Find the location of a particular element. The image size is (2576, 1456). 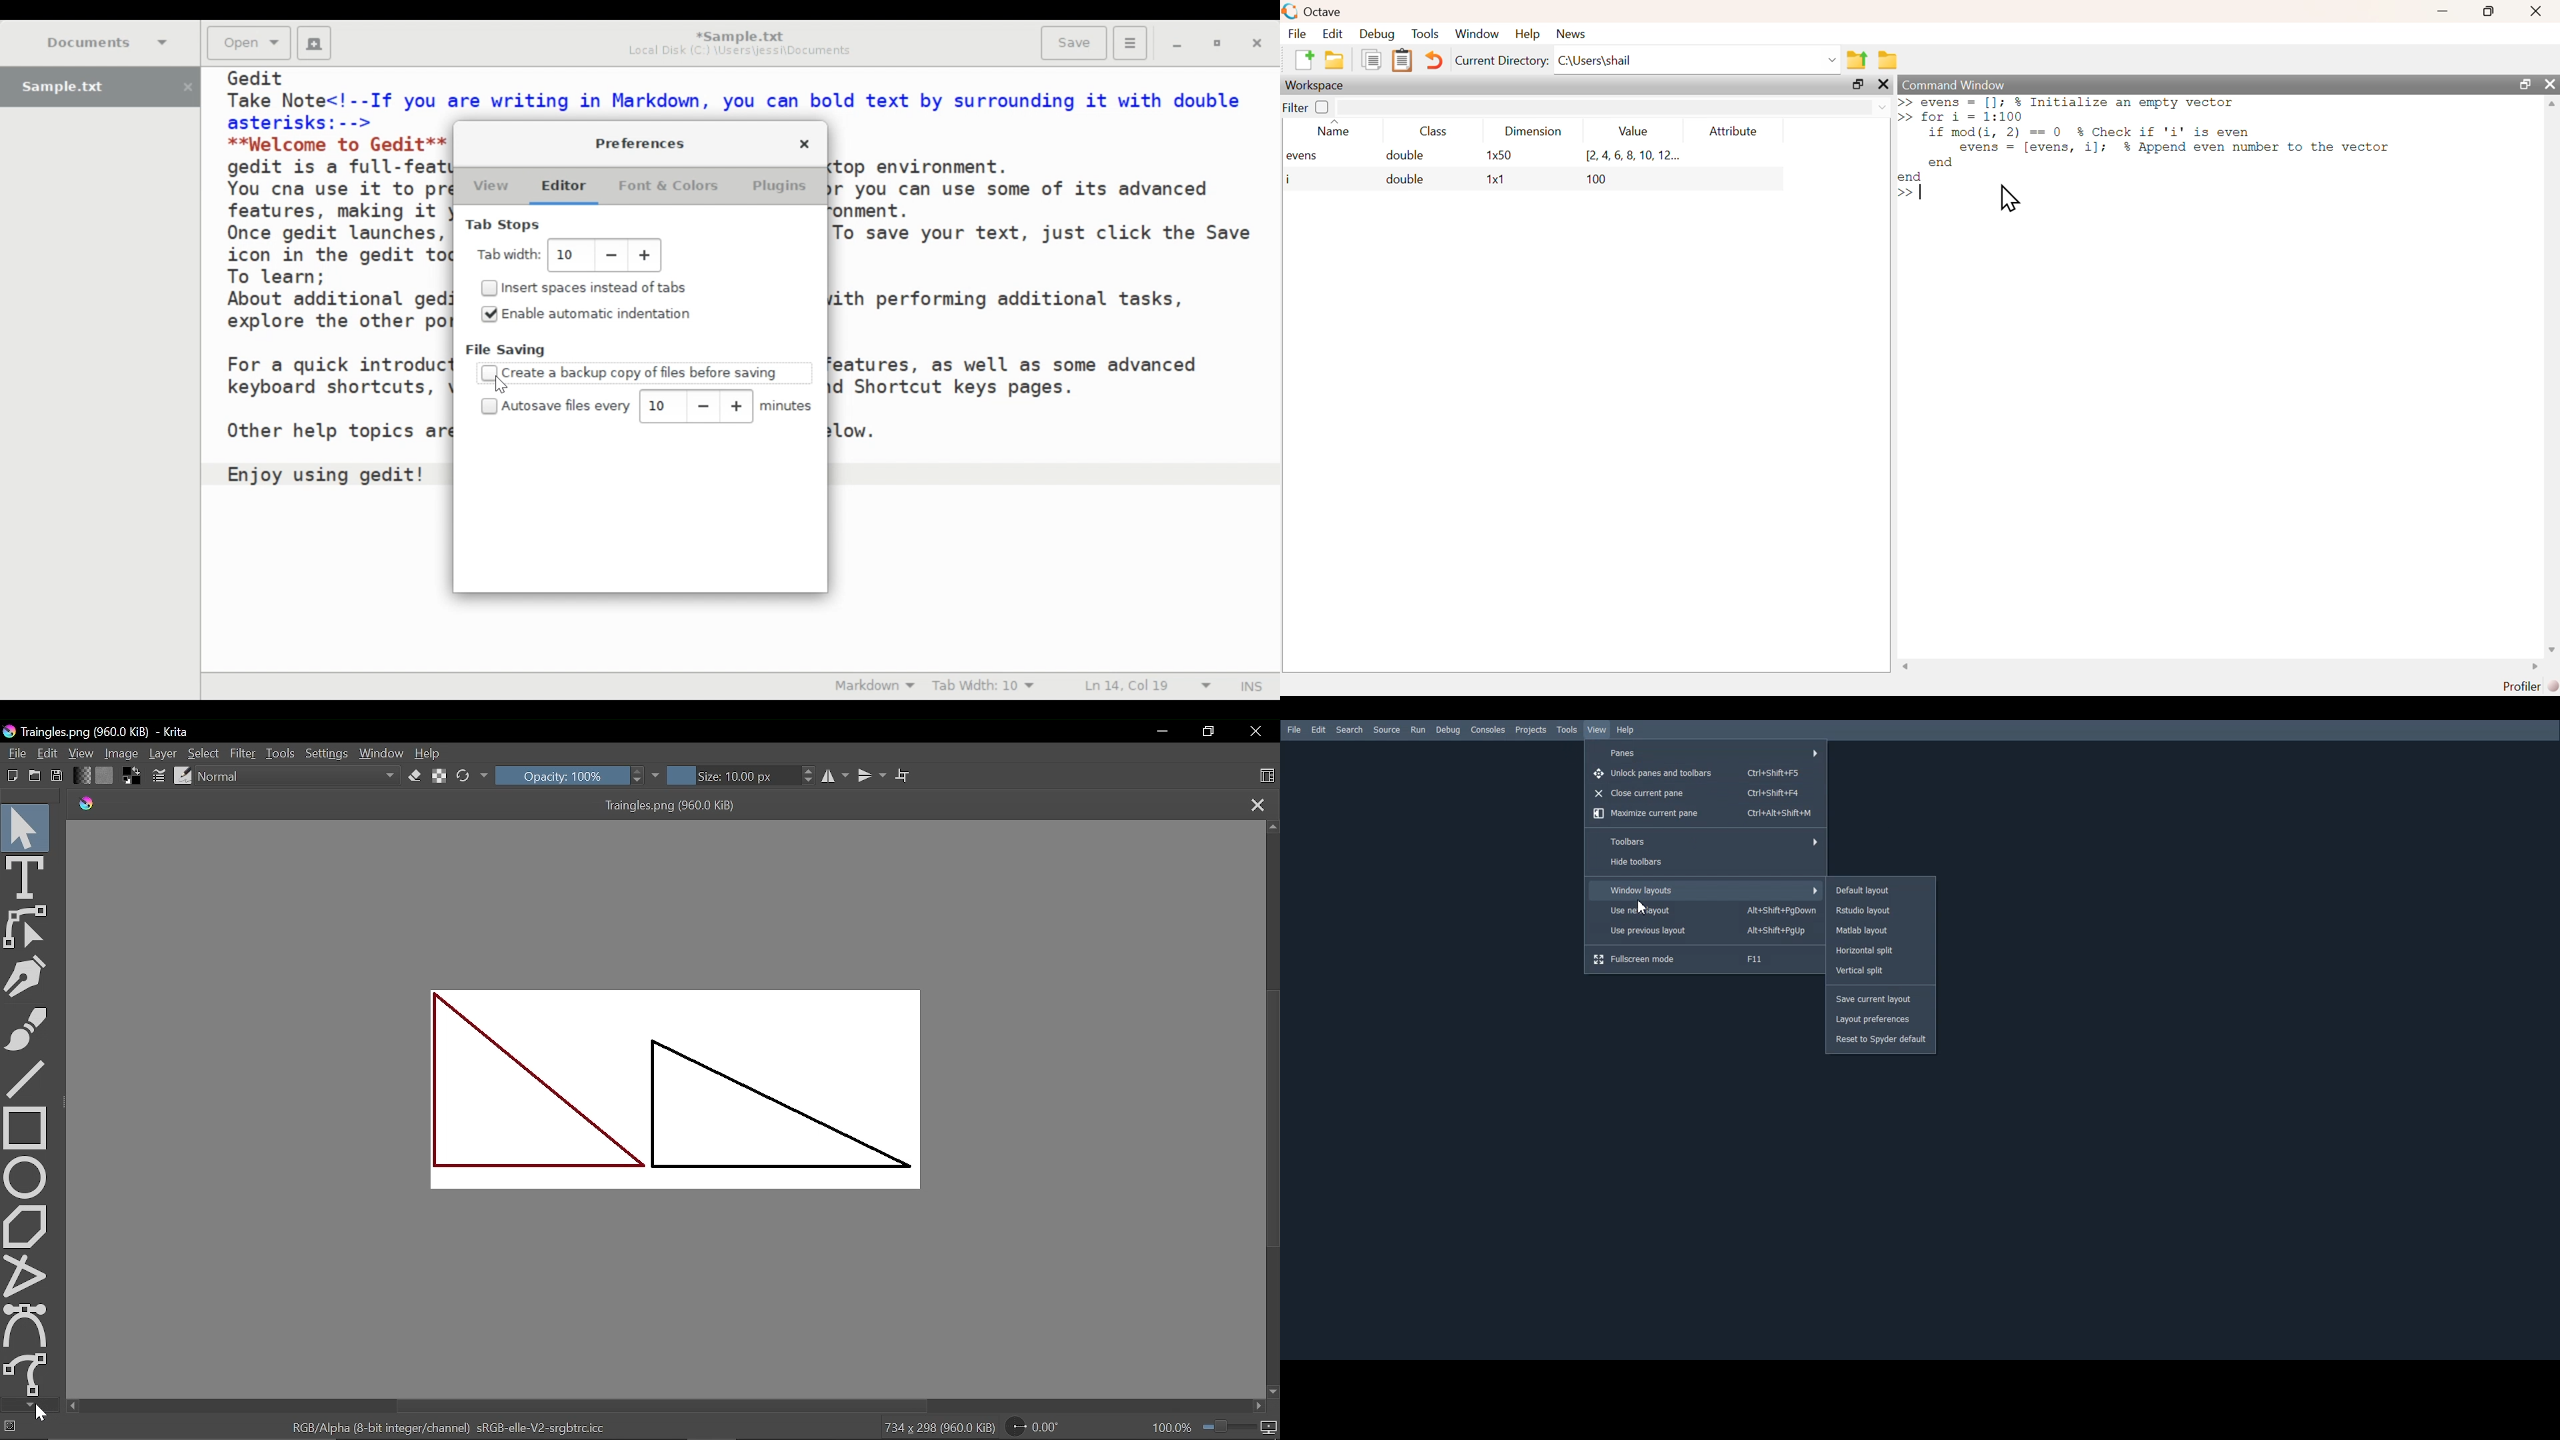

Polygon tool is located at coordinates (26, 1227).